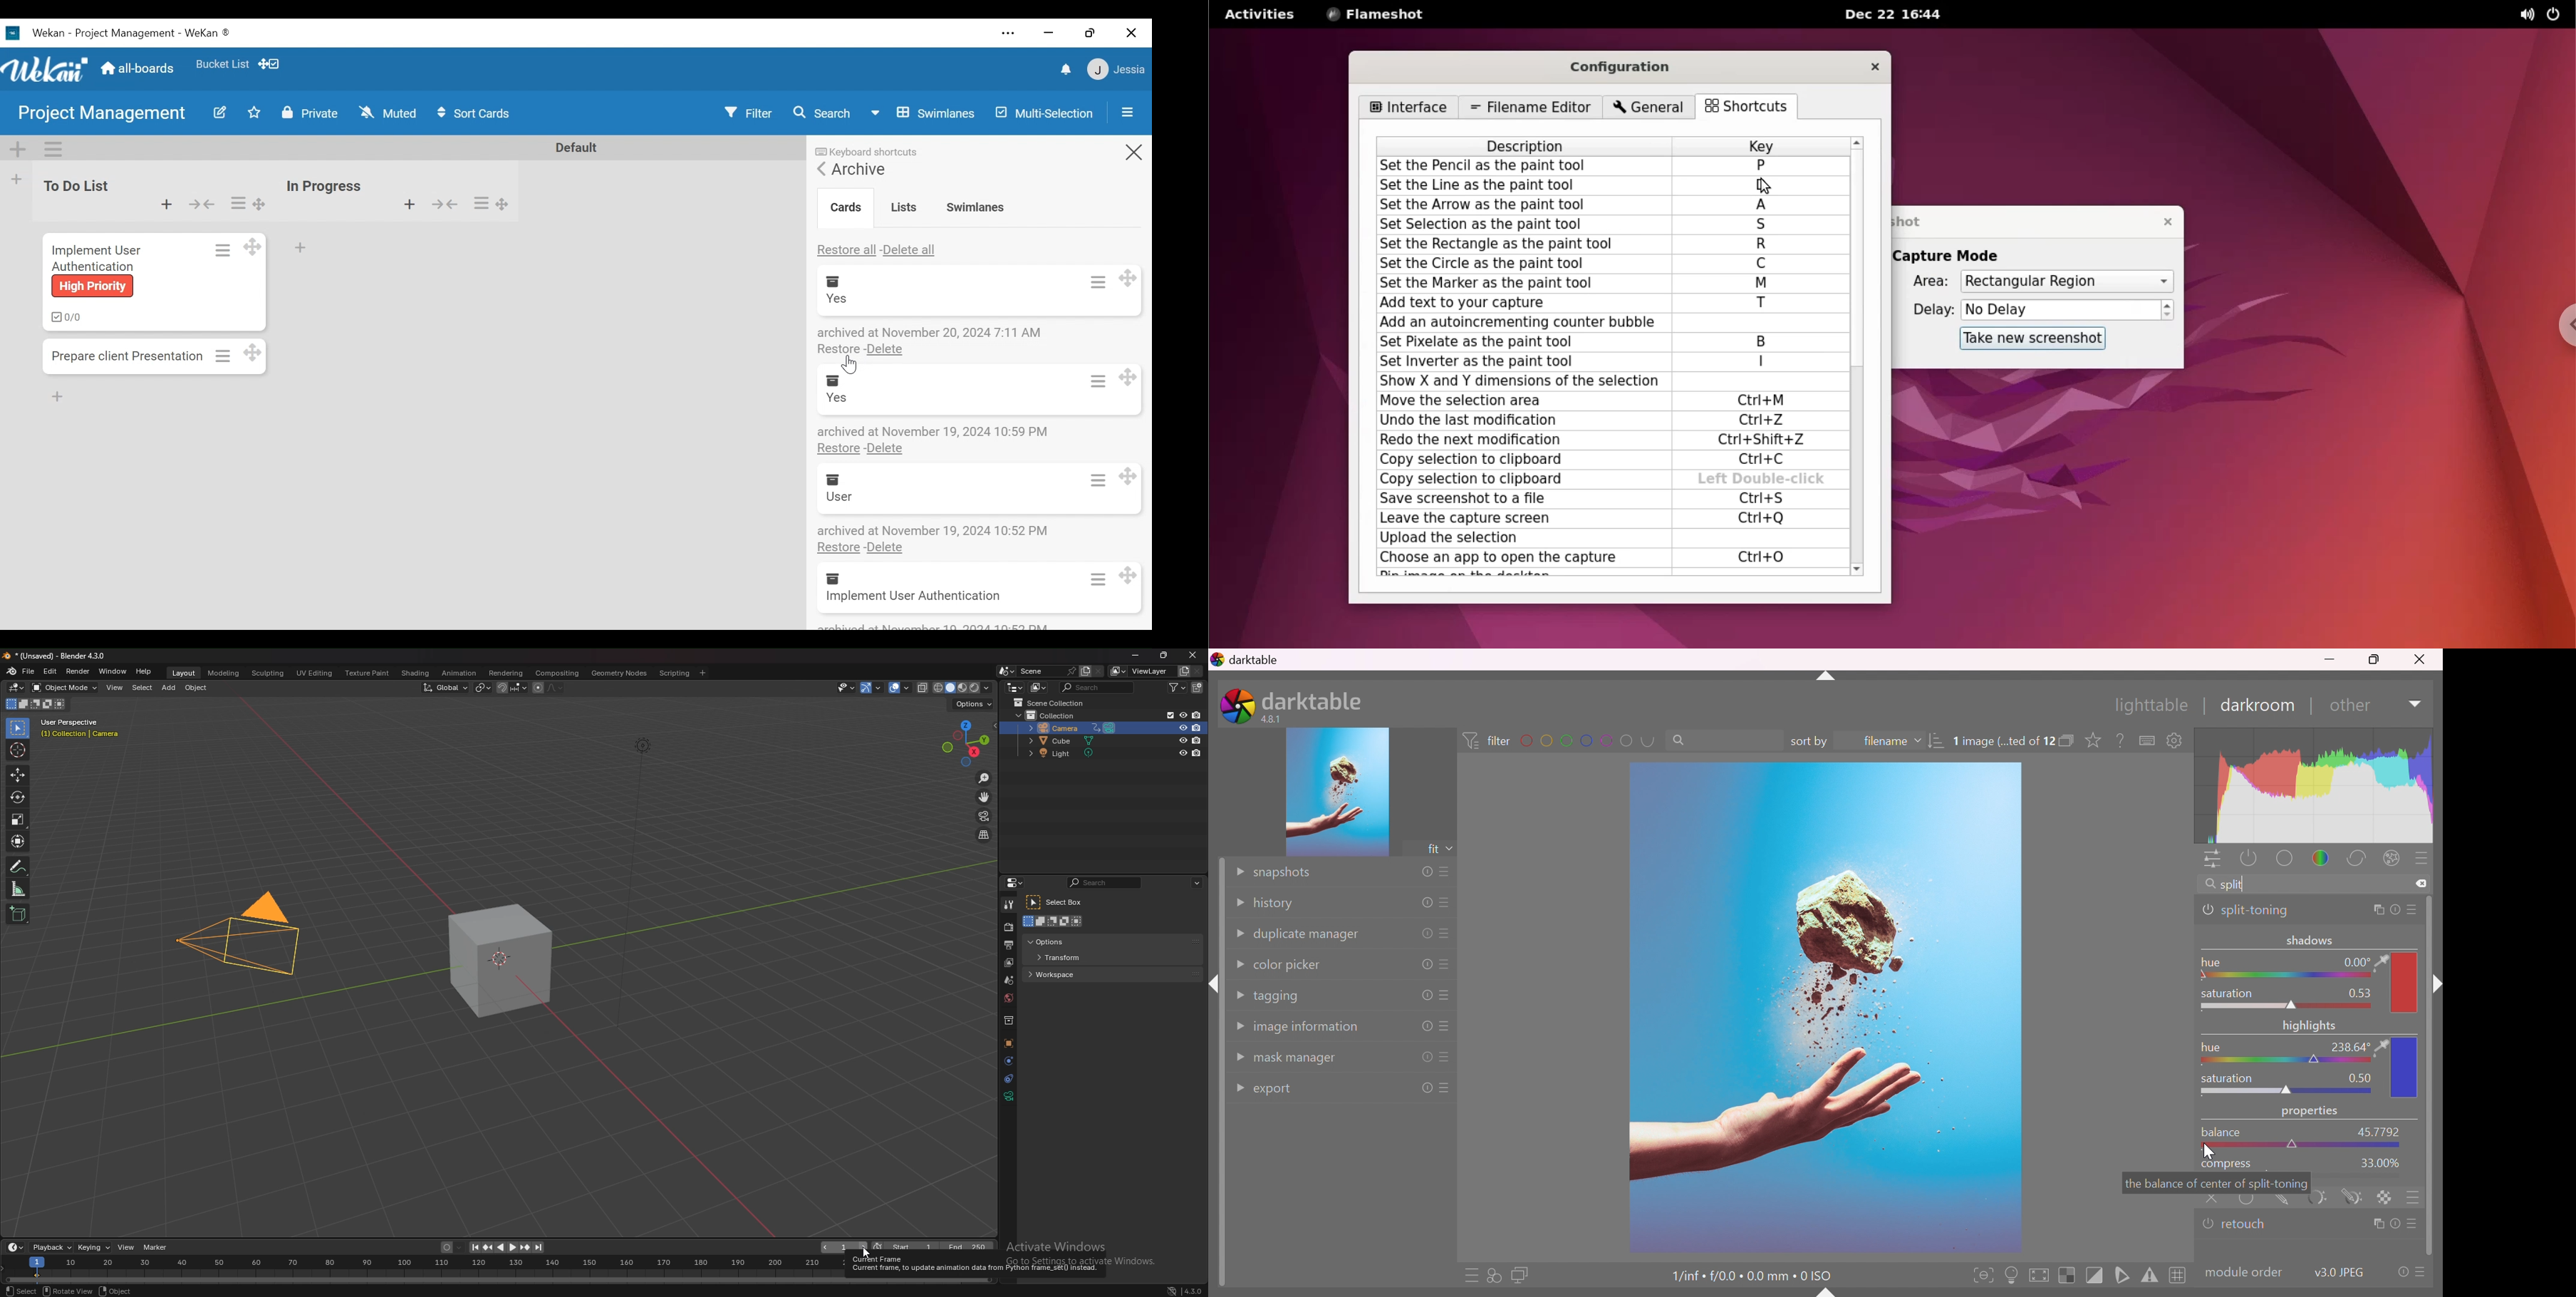 This screenshot has width=2576, height=1316. What do you see at coordinates (1064, 741) in the screenshot?
I see `cube` at bounding box center [1064, 741].